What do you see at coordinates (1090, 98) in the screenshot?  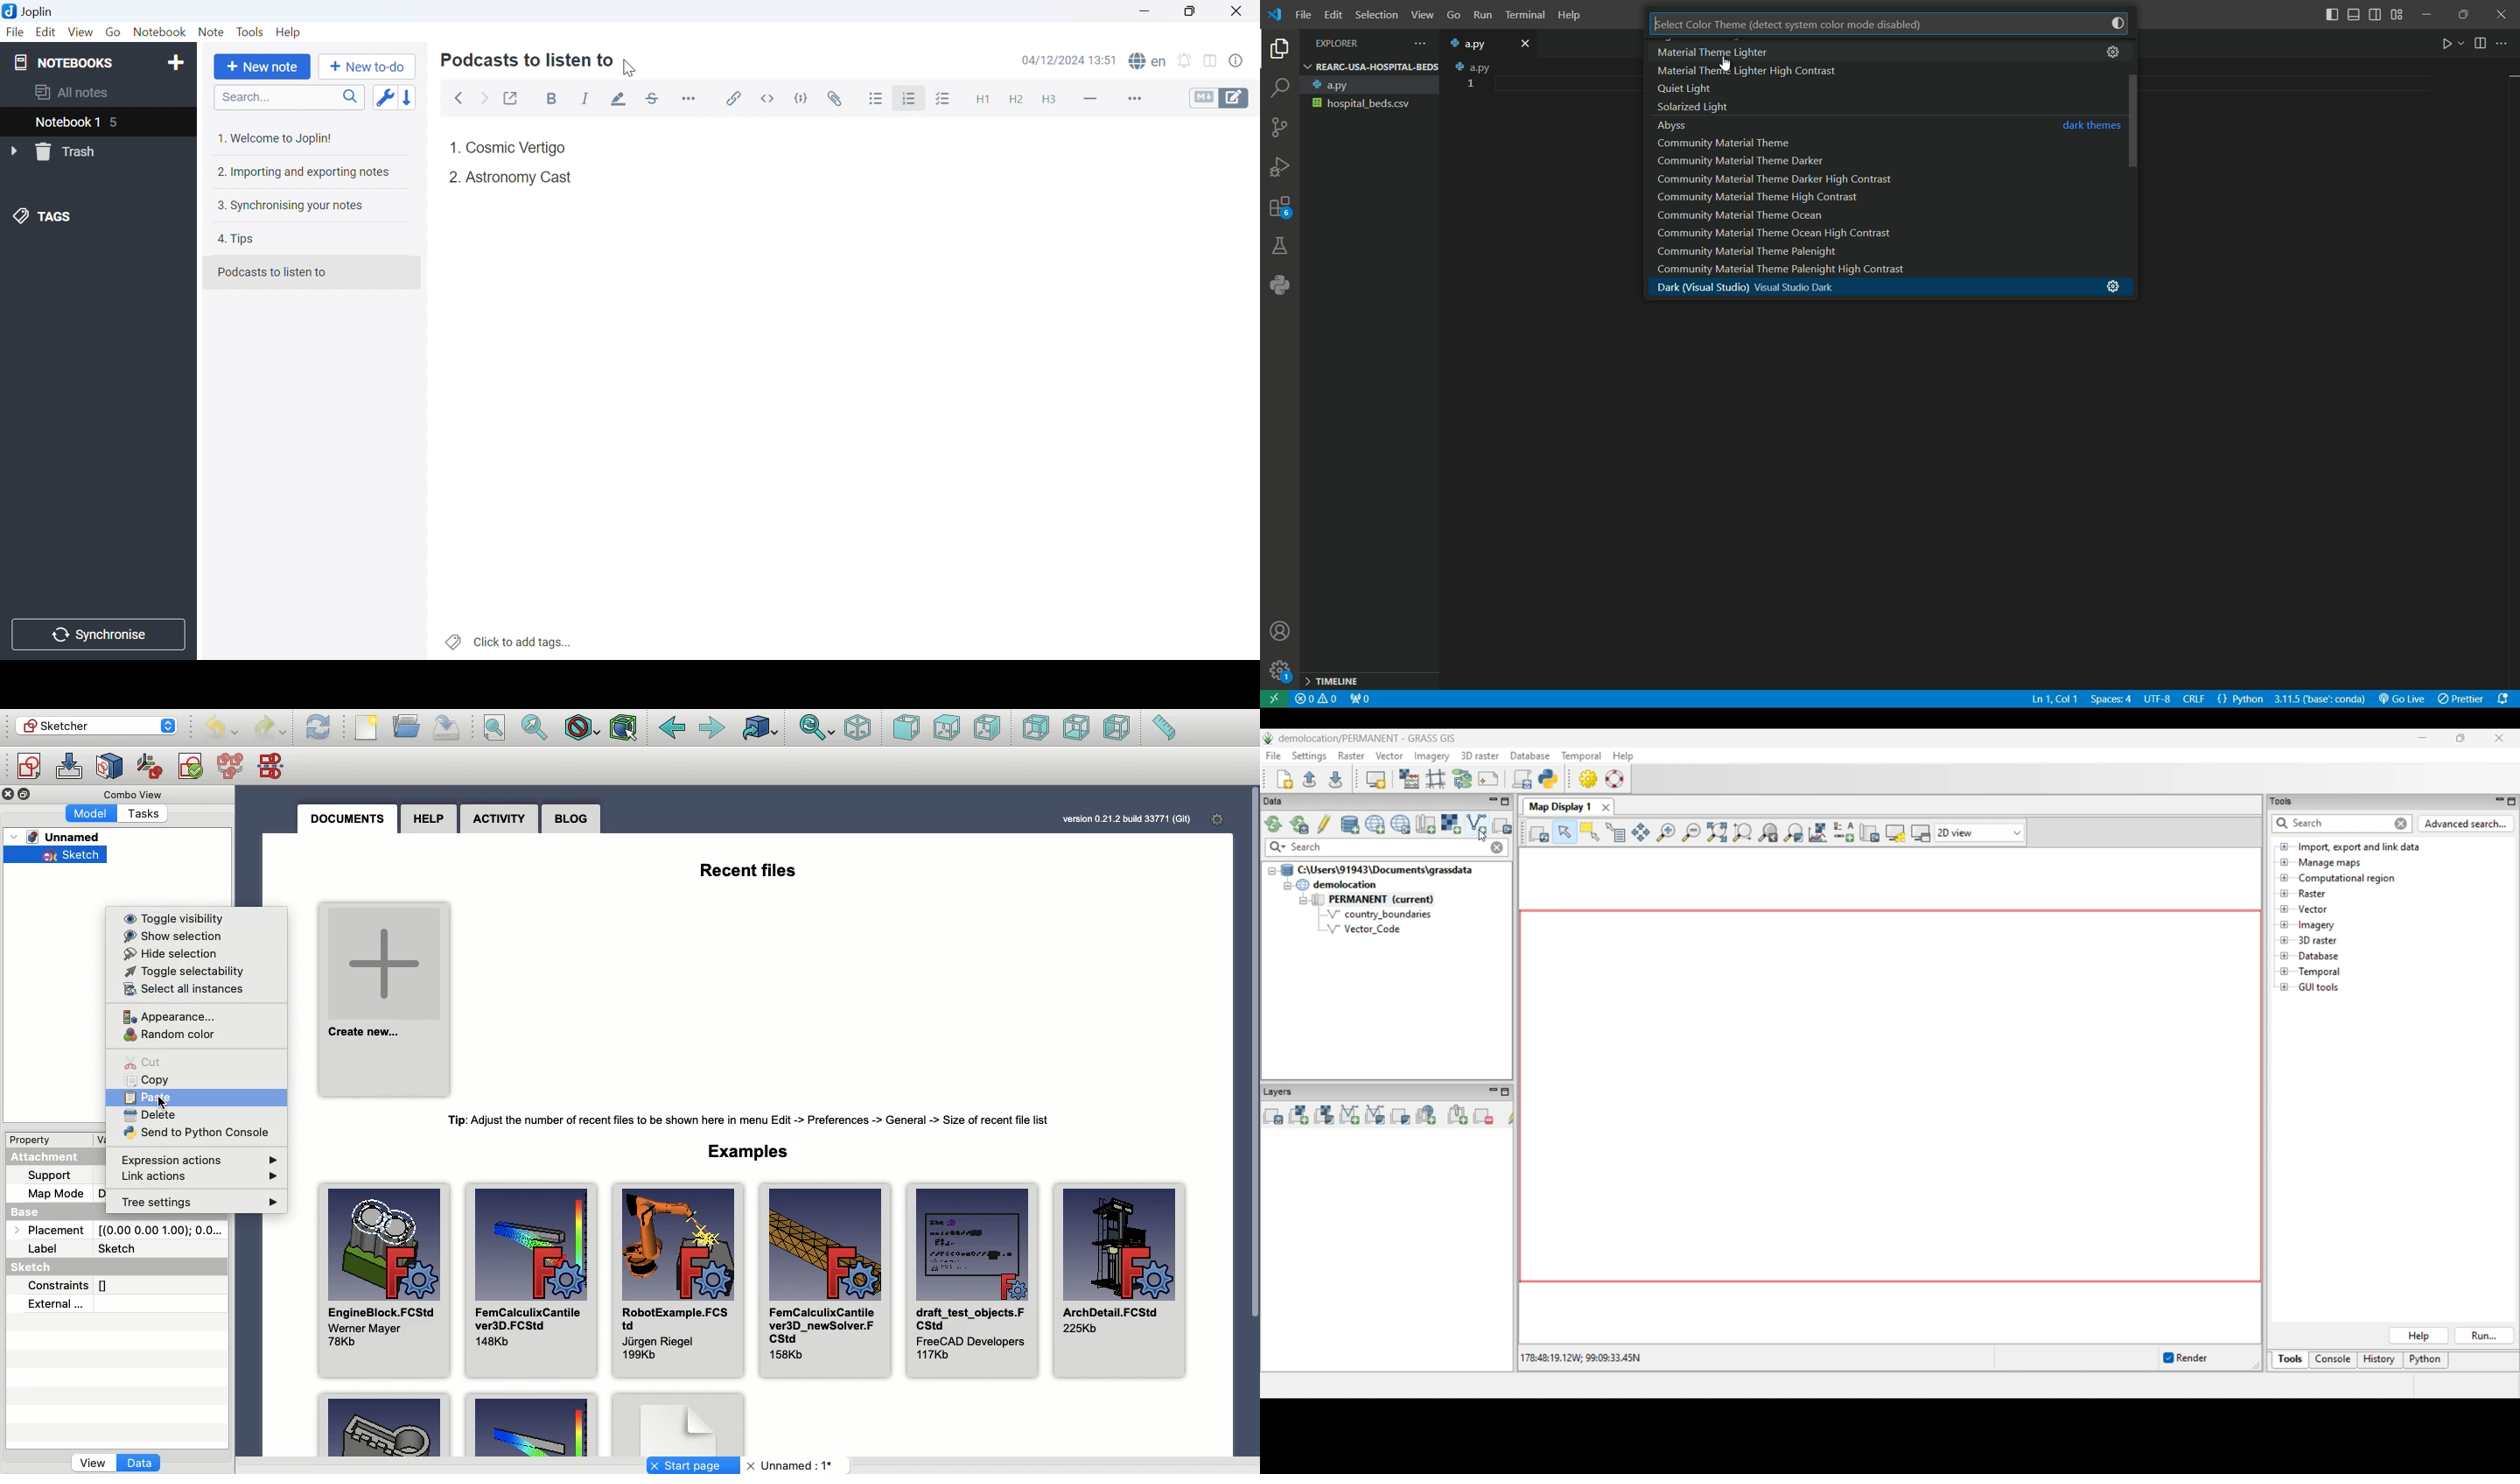 I see `Horizontal lines` at bounding box center [1090, 98].